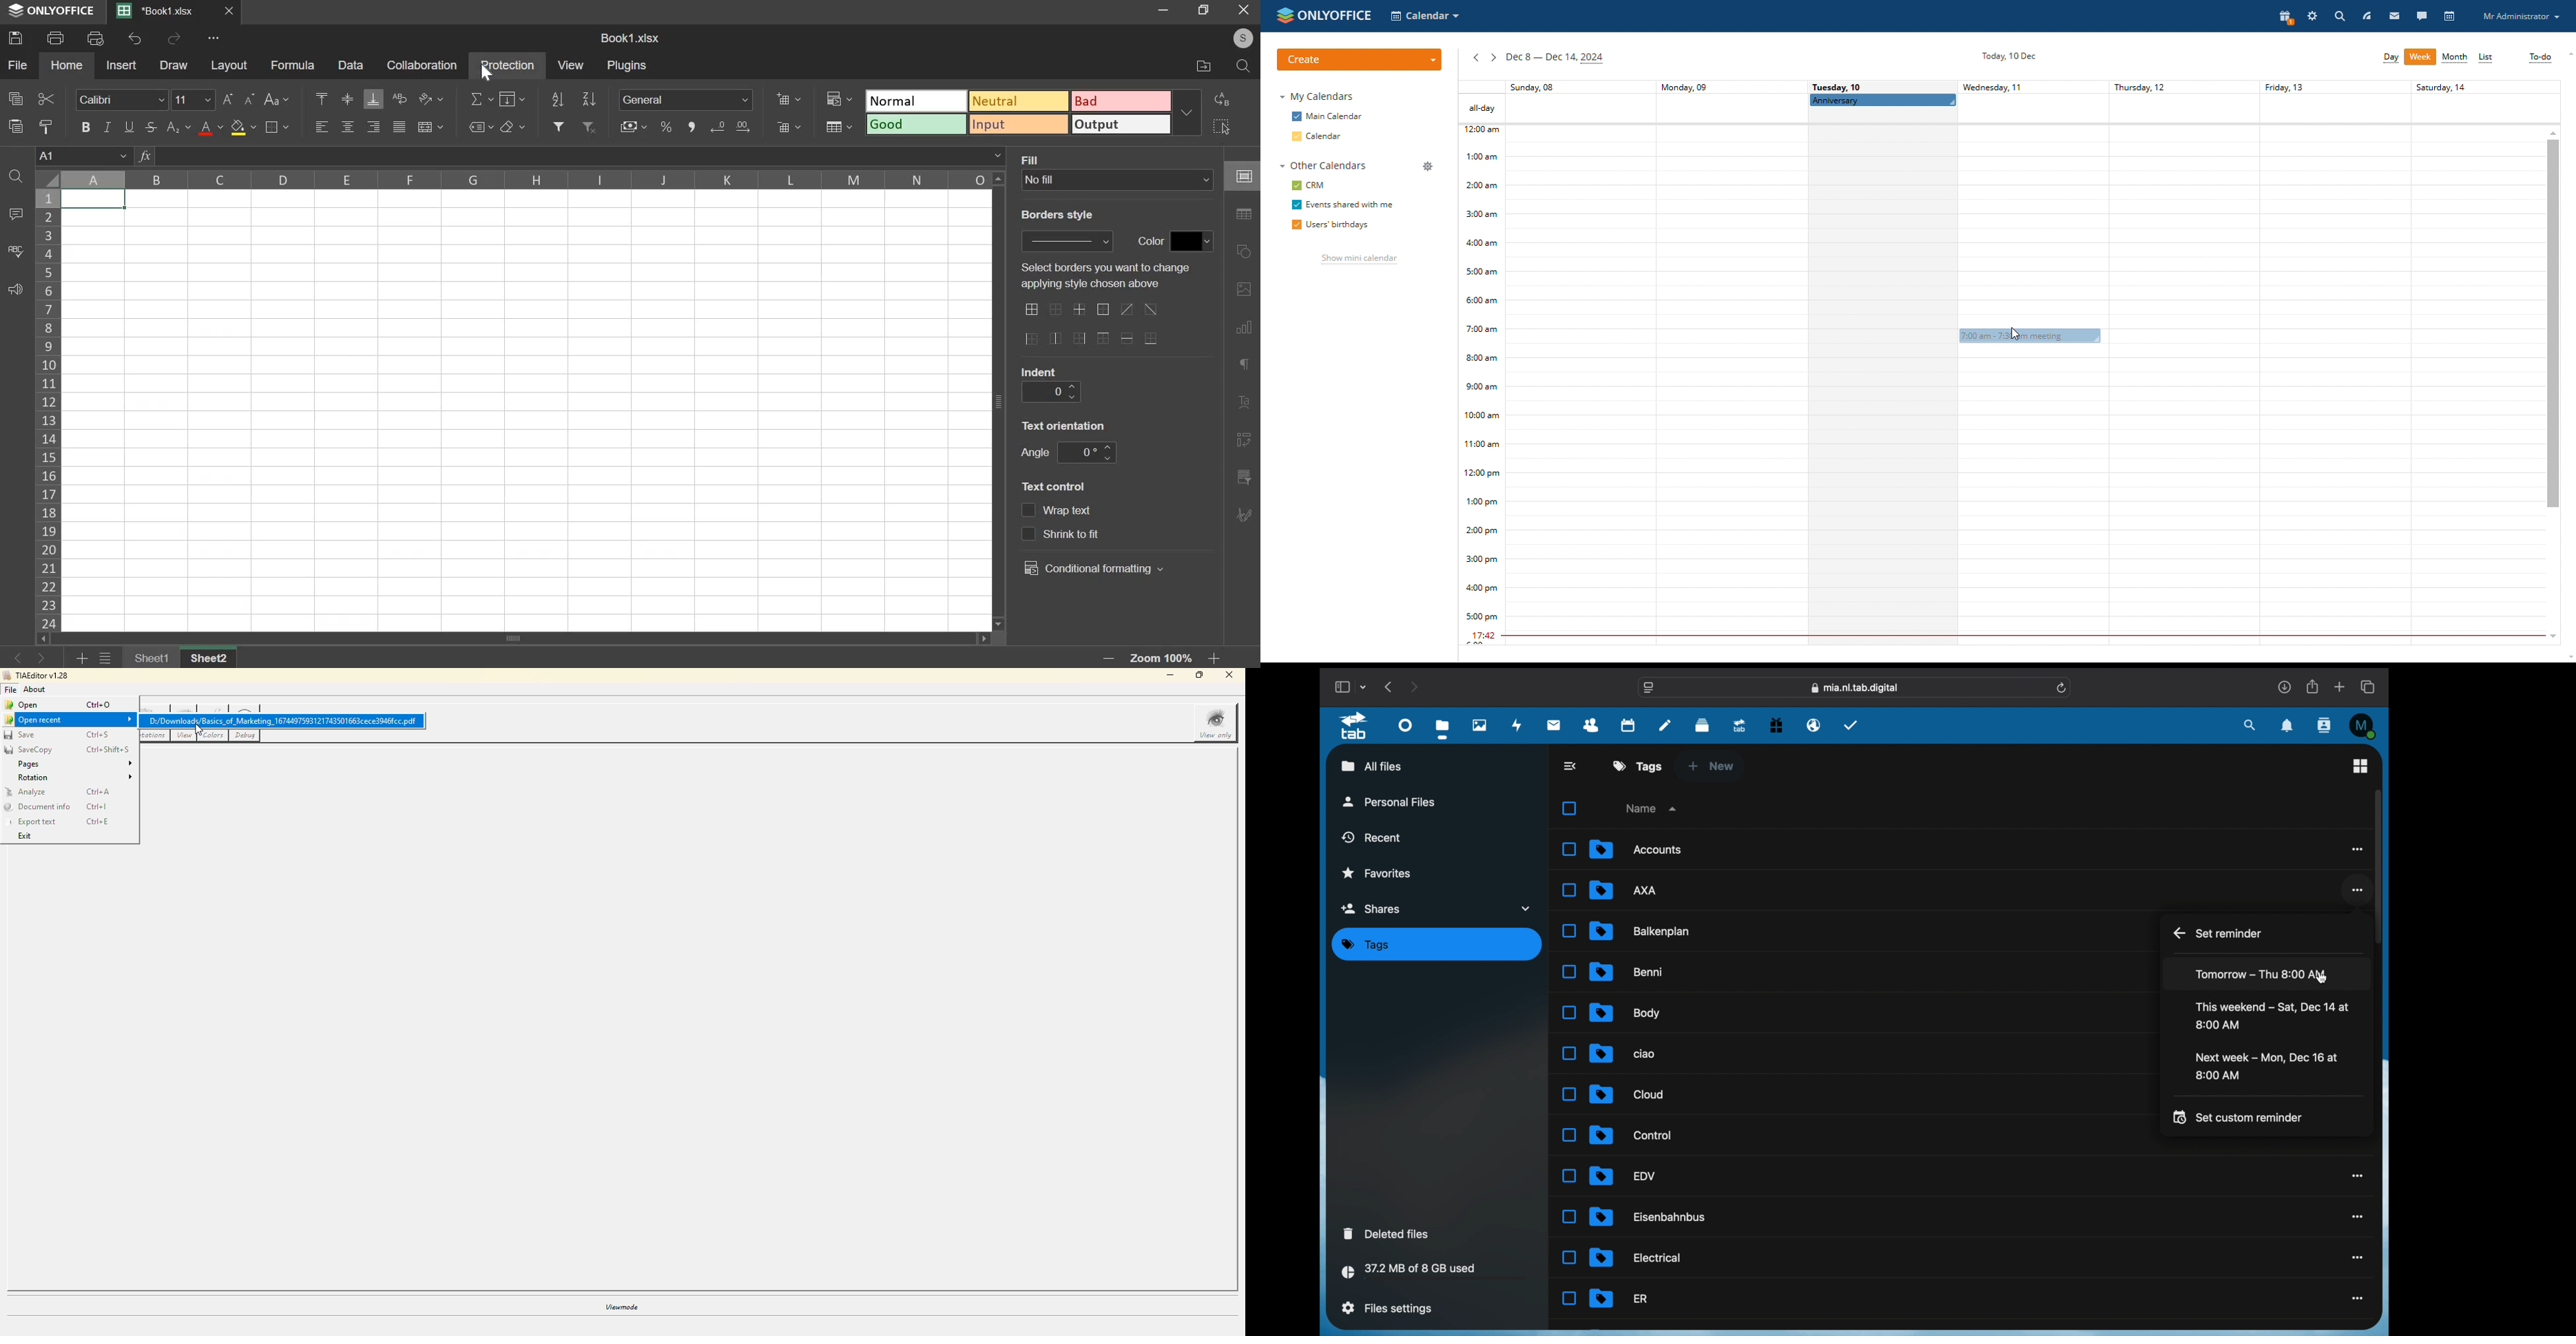  What do you see at coordinates (2238, 1116) in the screenshot?
I see `set custom reminder` at bounding box center [2238, 1116].